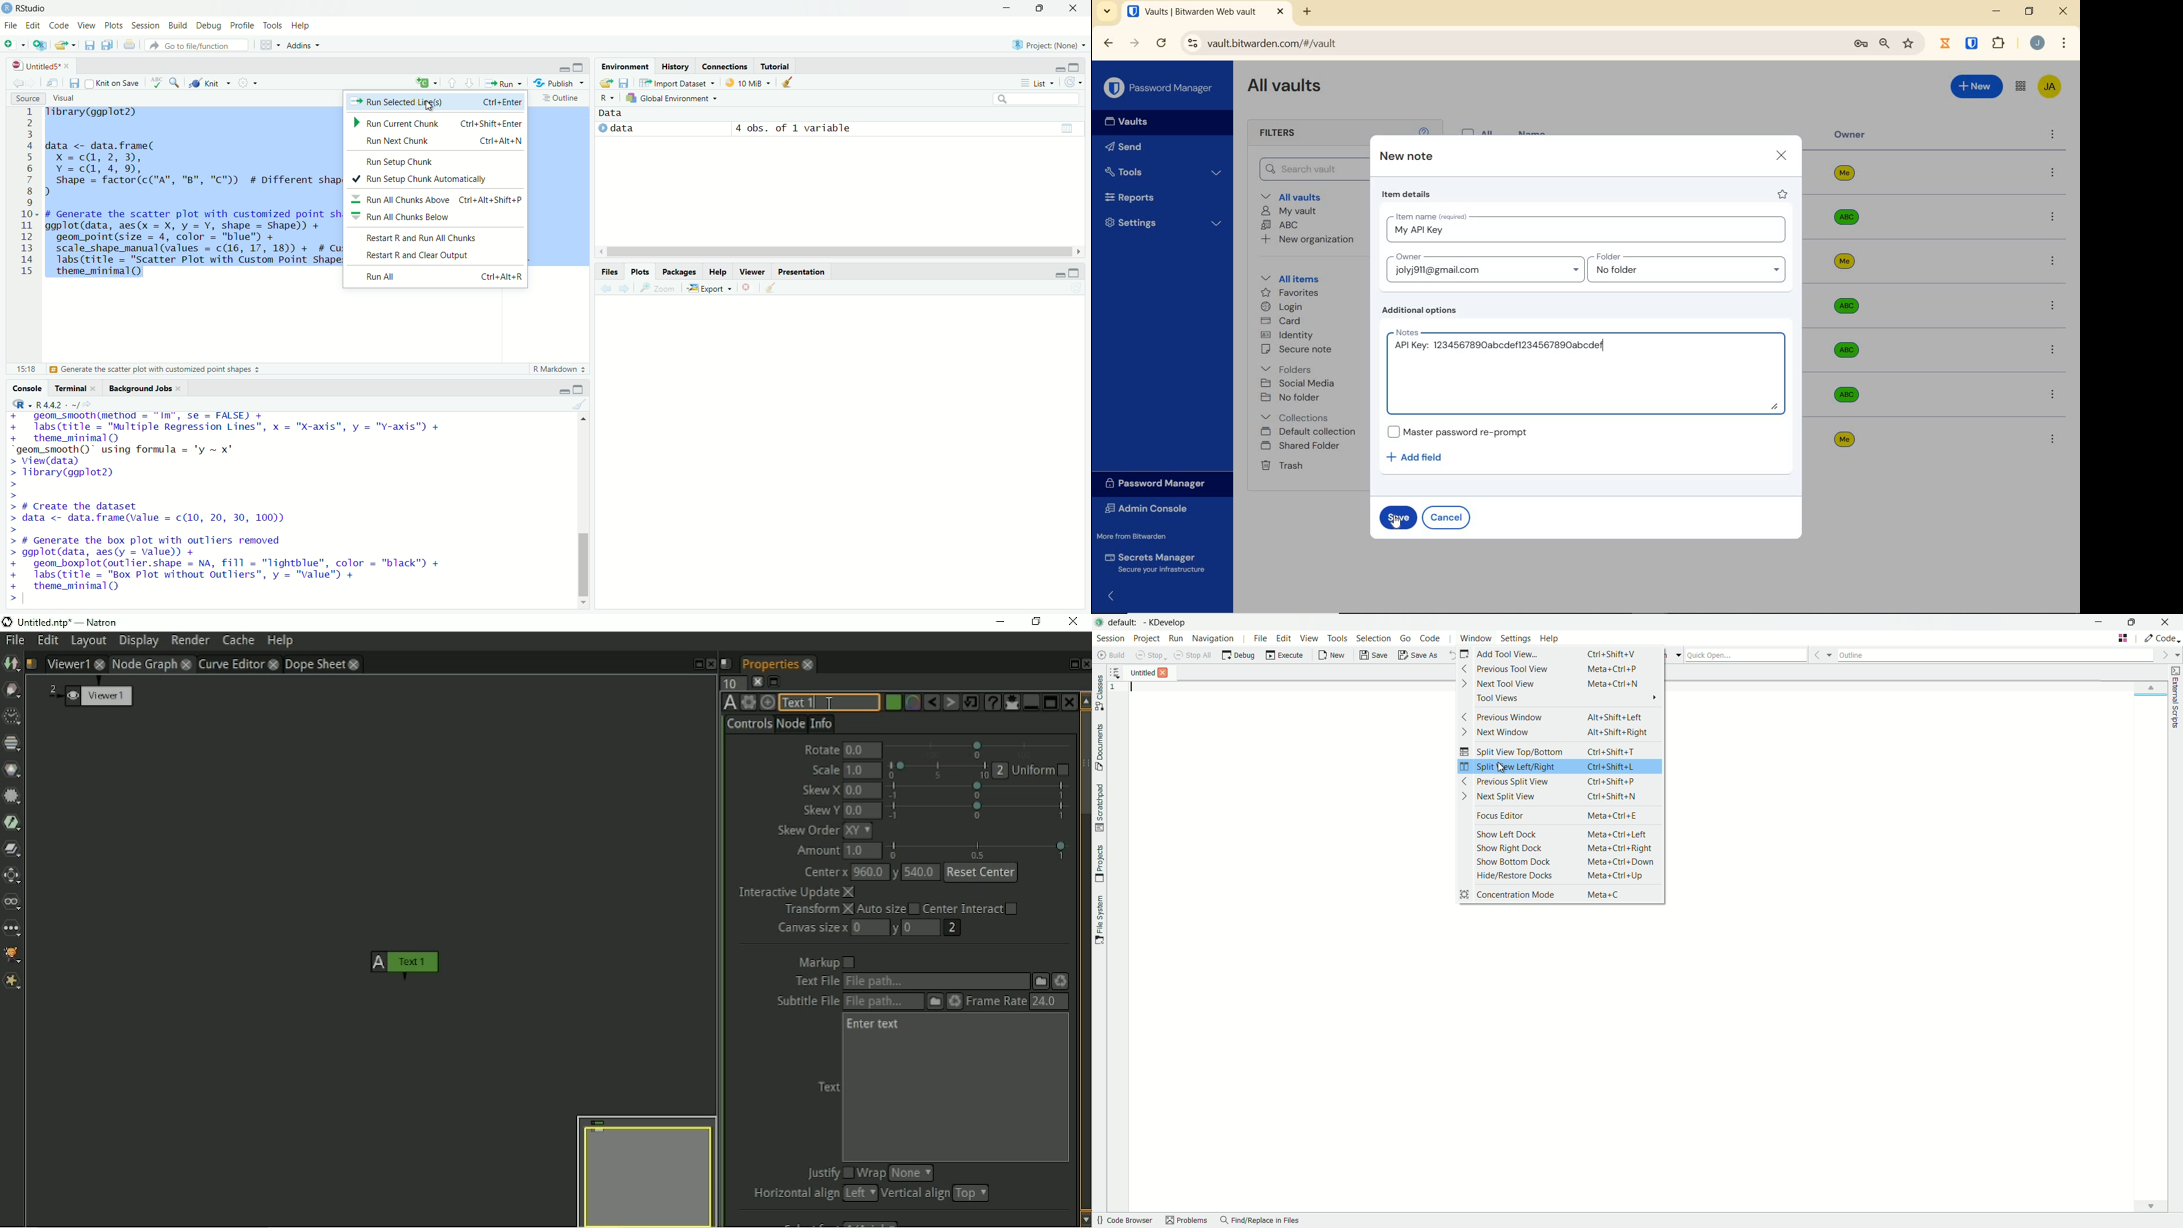 The height and width of the screenshot is (1232, 2184). Describe the element at coordinates (434, 177) in the screenshot. I see `Run Setup Chunk Automatically` at that location.